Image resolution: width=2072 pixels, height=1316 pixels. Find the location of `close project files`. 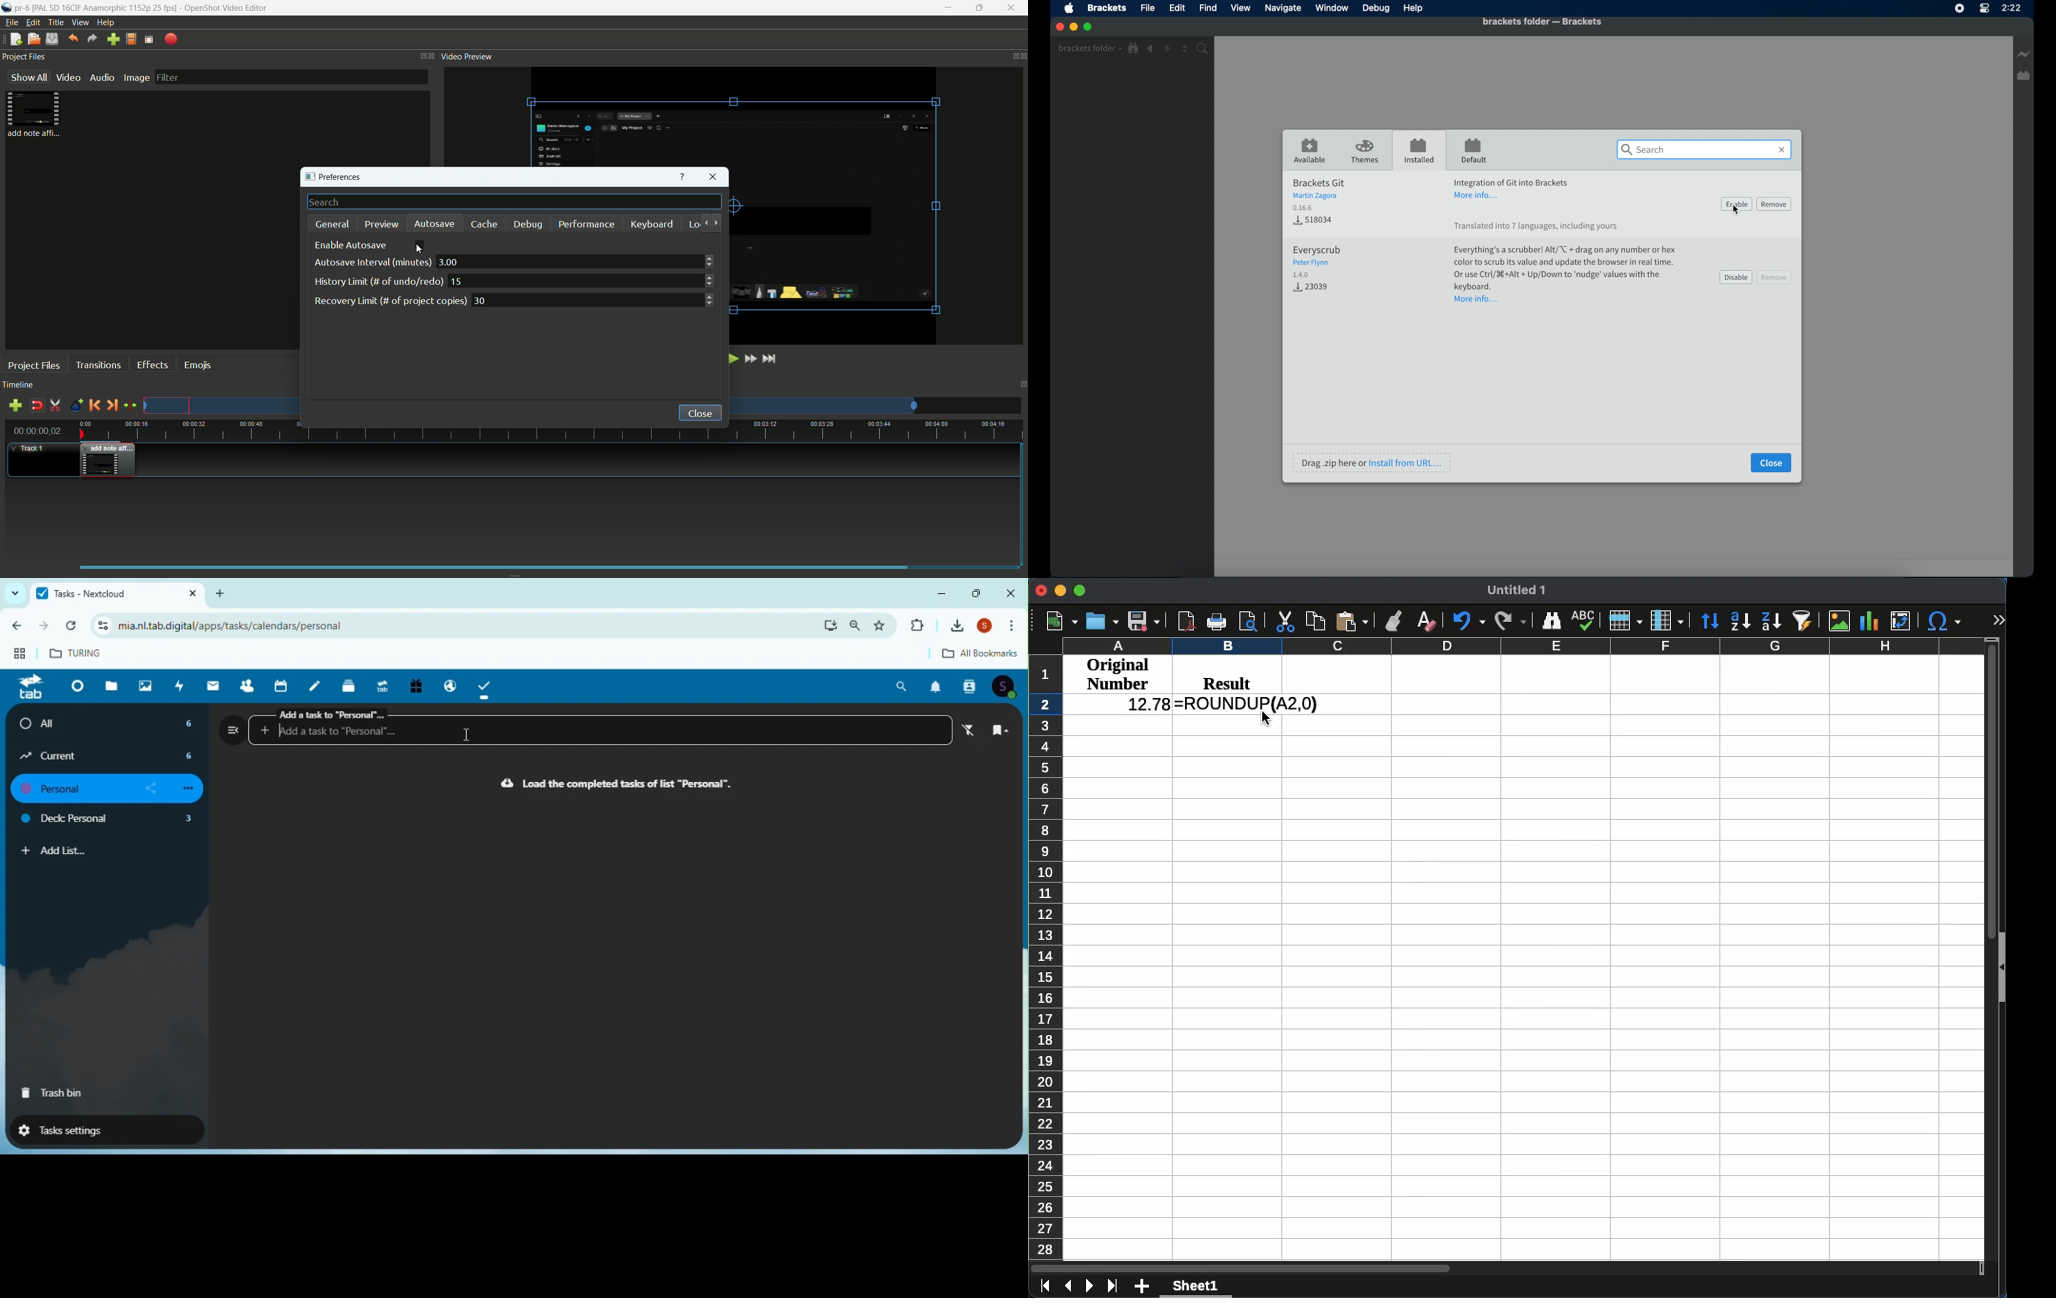

close project files is located at coordinates (433, 56).